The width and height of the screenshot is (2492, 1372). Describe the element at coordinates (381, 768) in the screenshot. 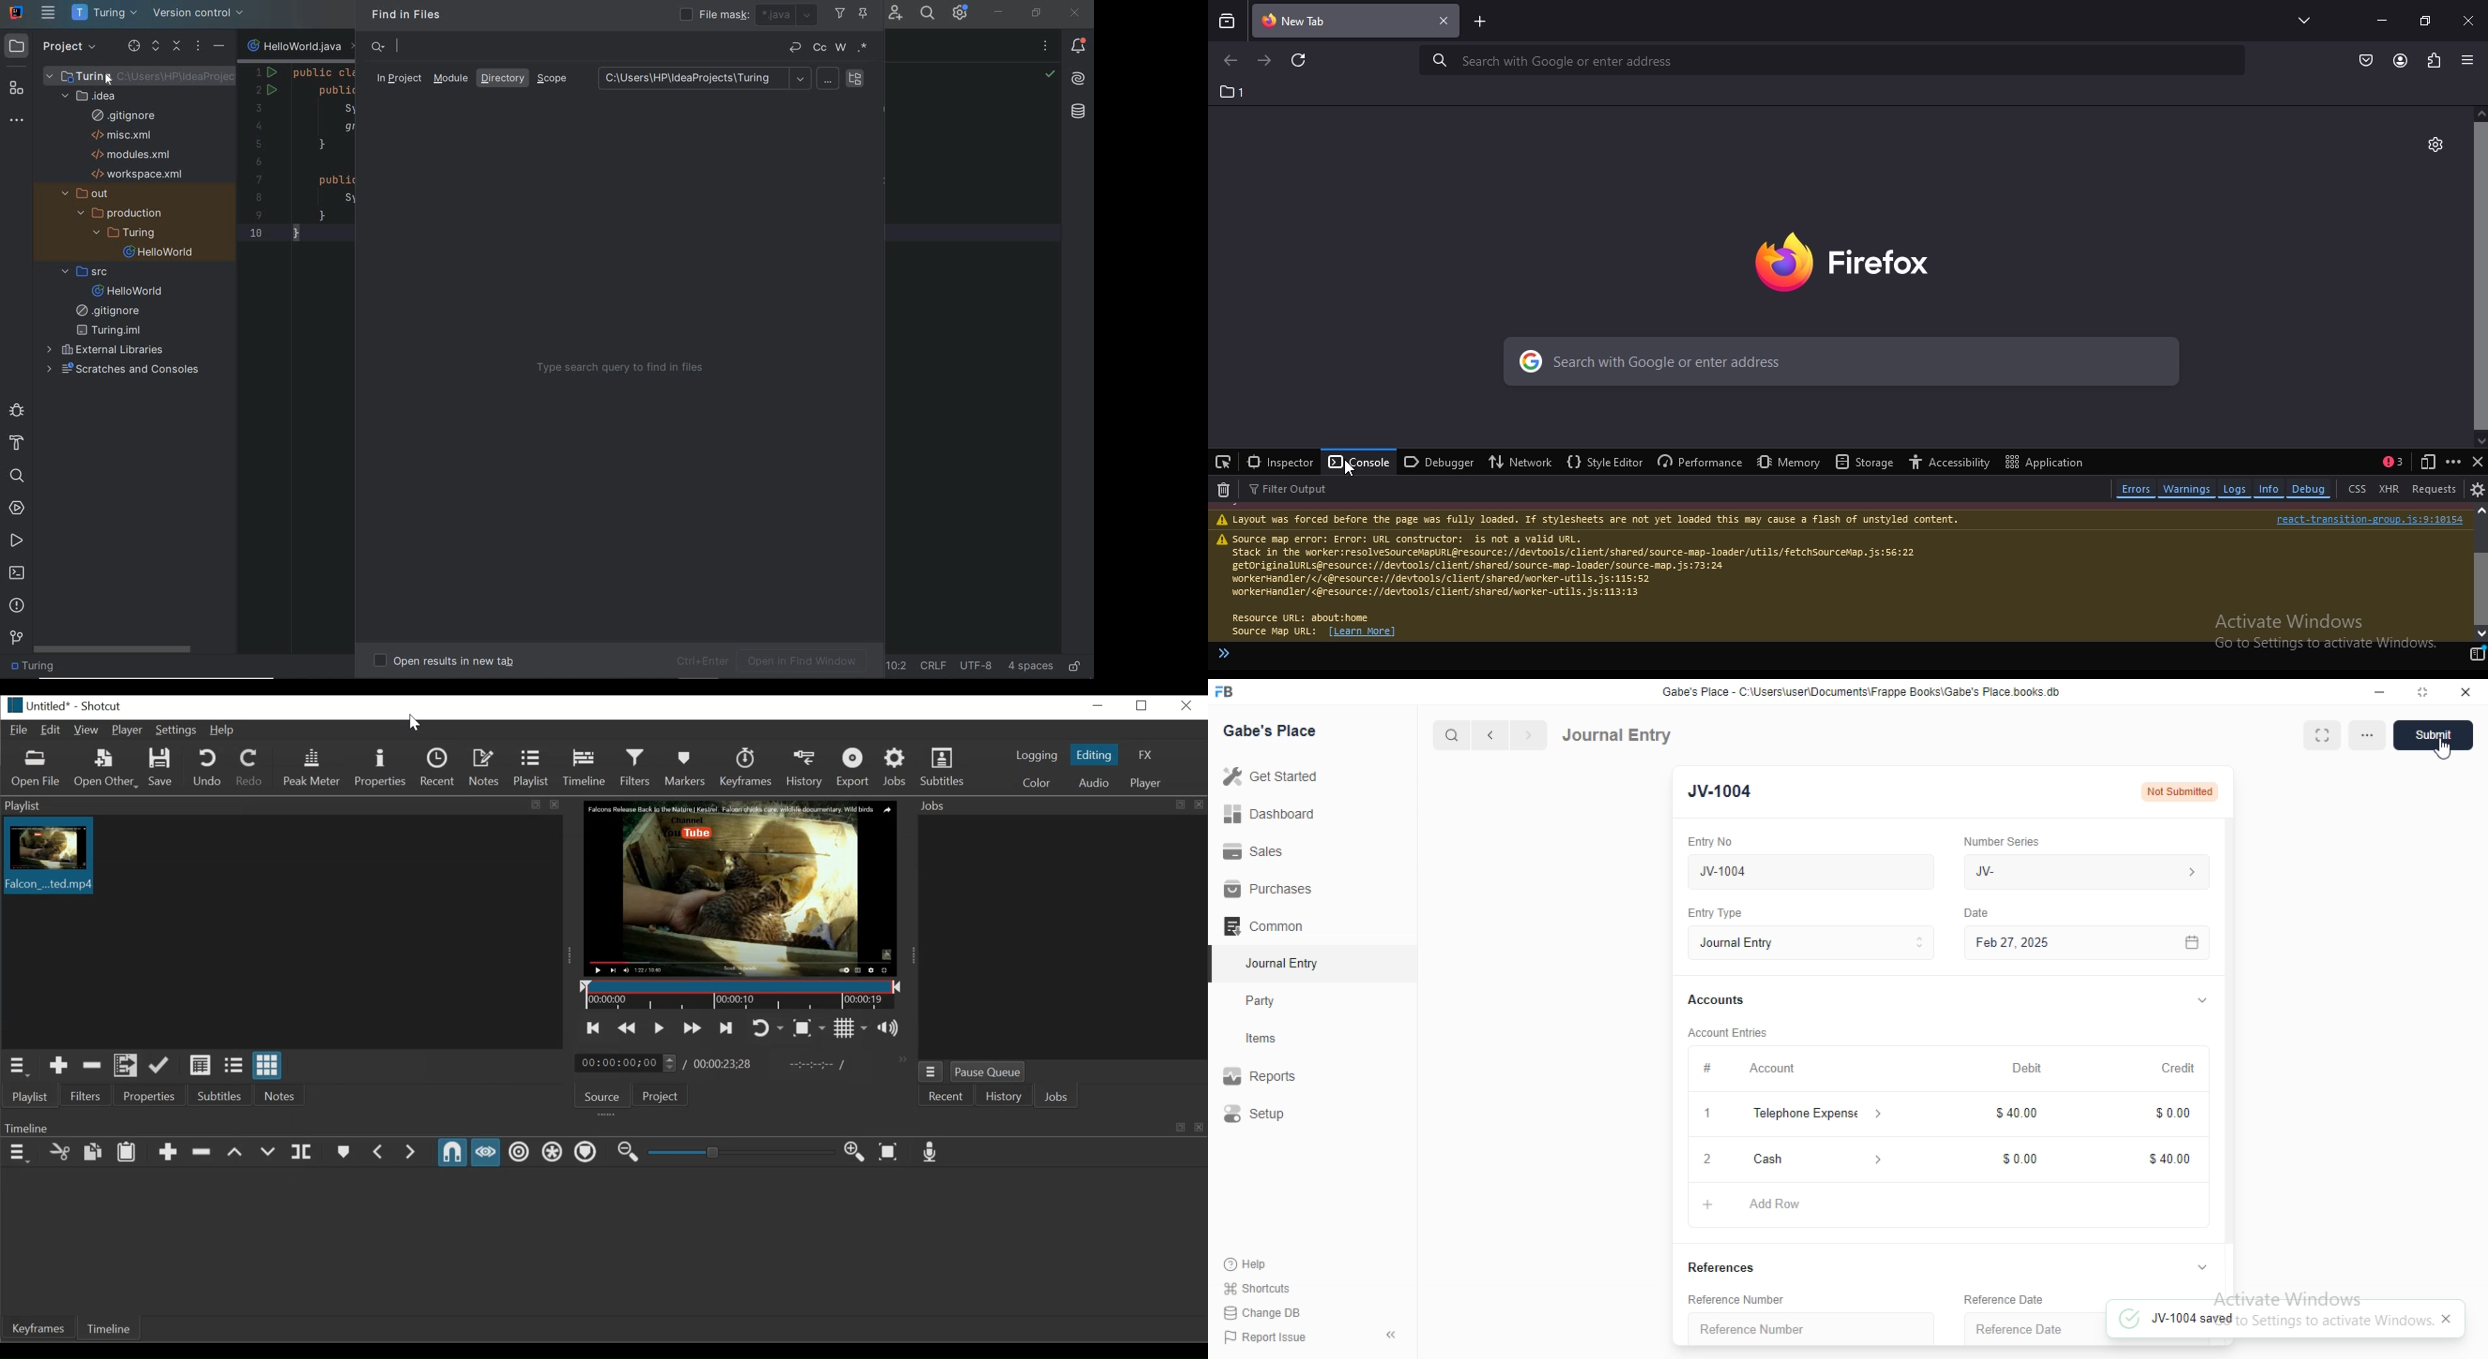

I see `Properties` at that location.